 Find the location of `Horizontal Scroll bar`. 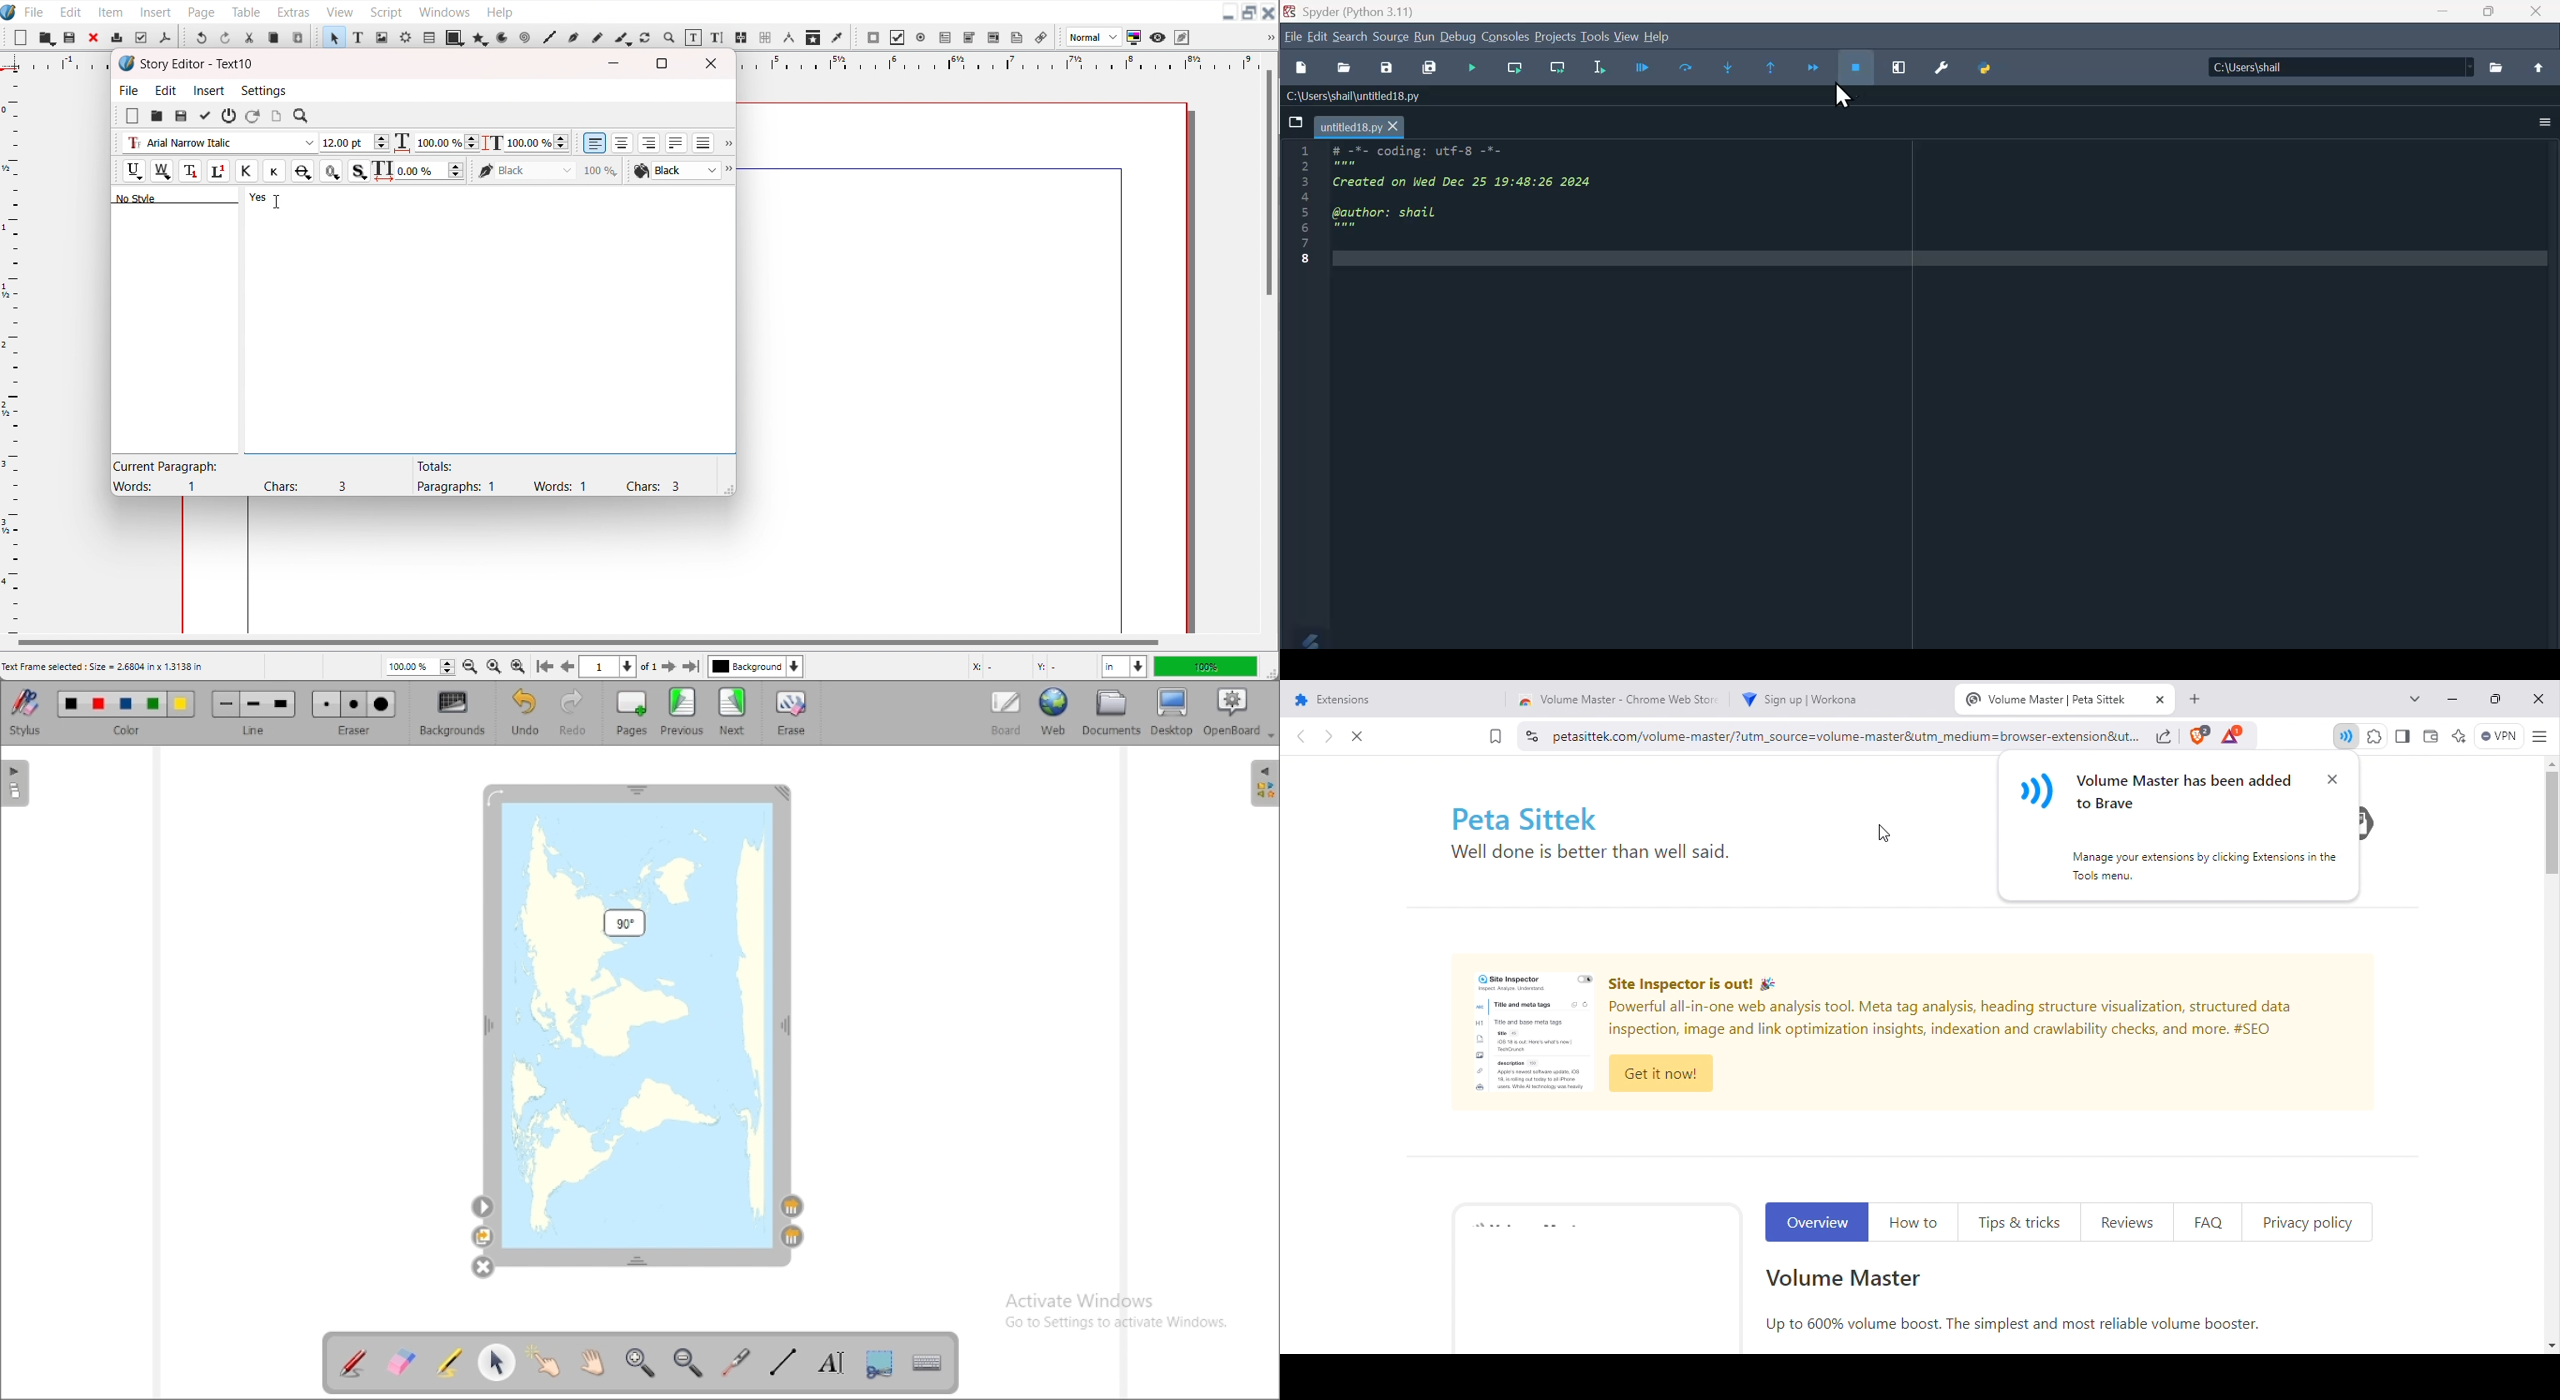

Horizontal Scroll bar is located at coordinates (586, 642).